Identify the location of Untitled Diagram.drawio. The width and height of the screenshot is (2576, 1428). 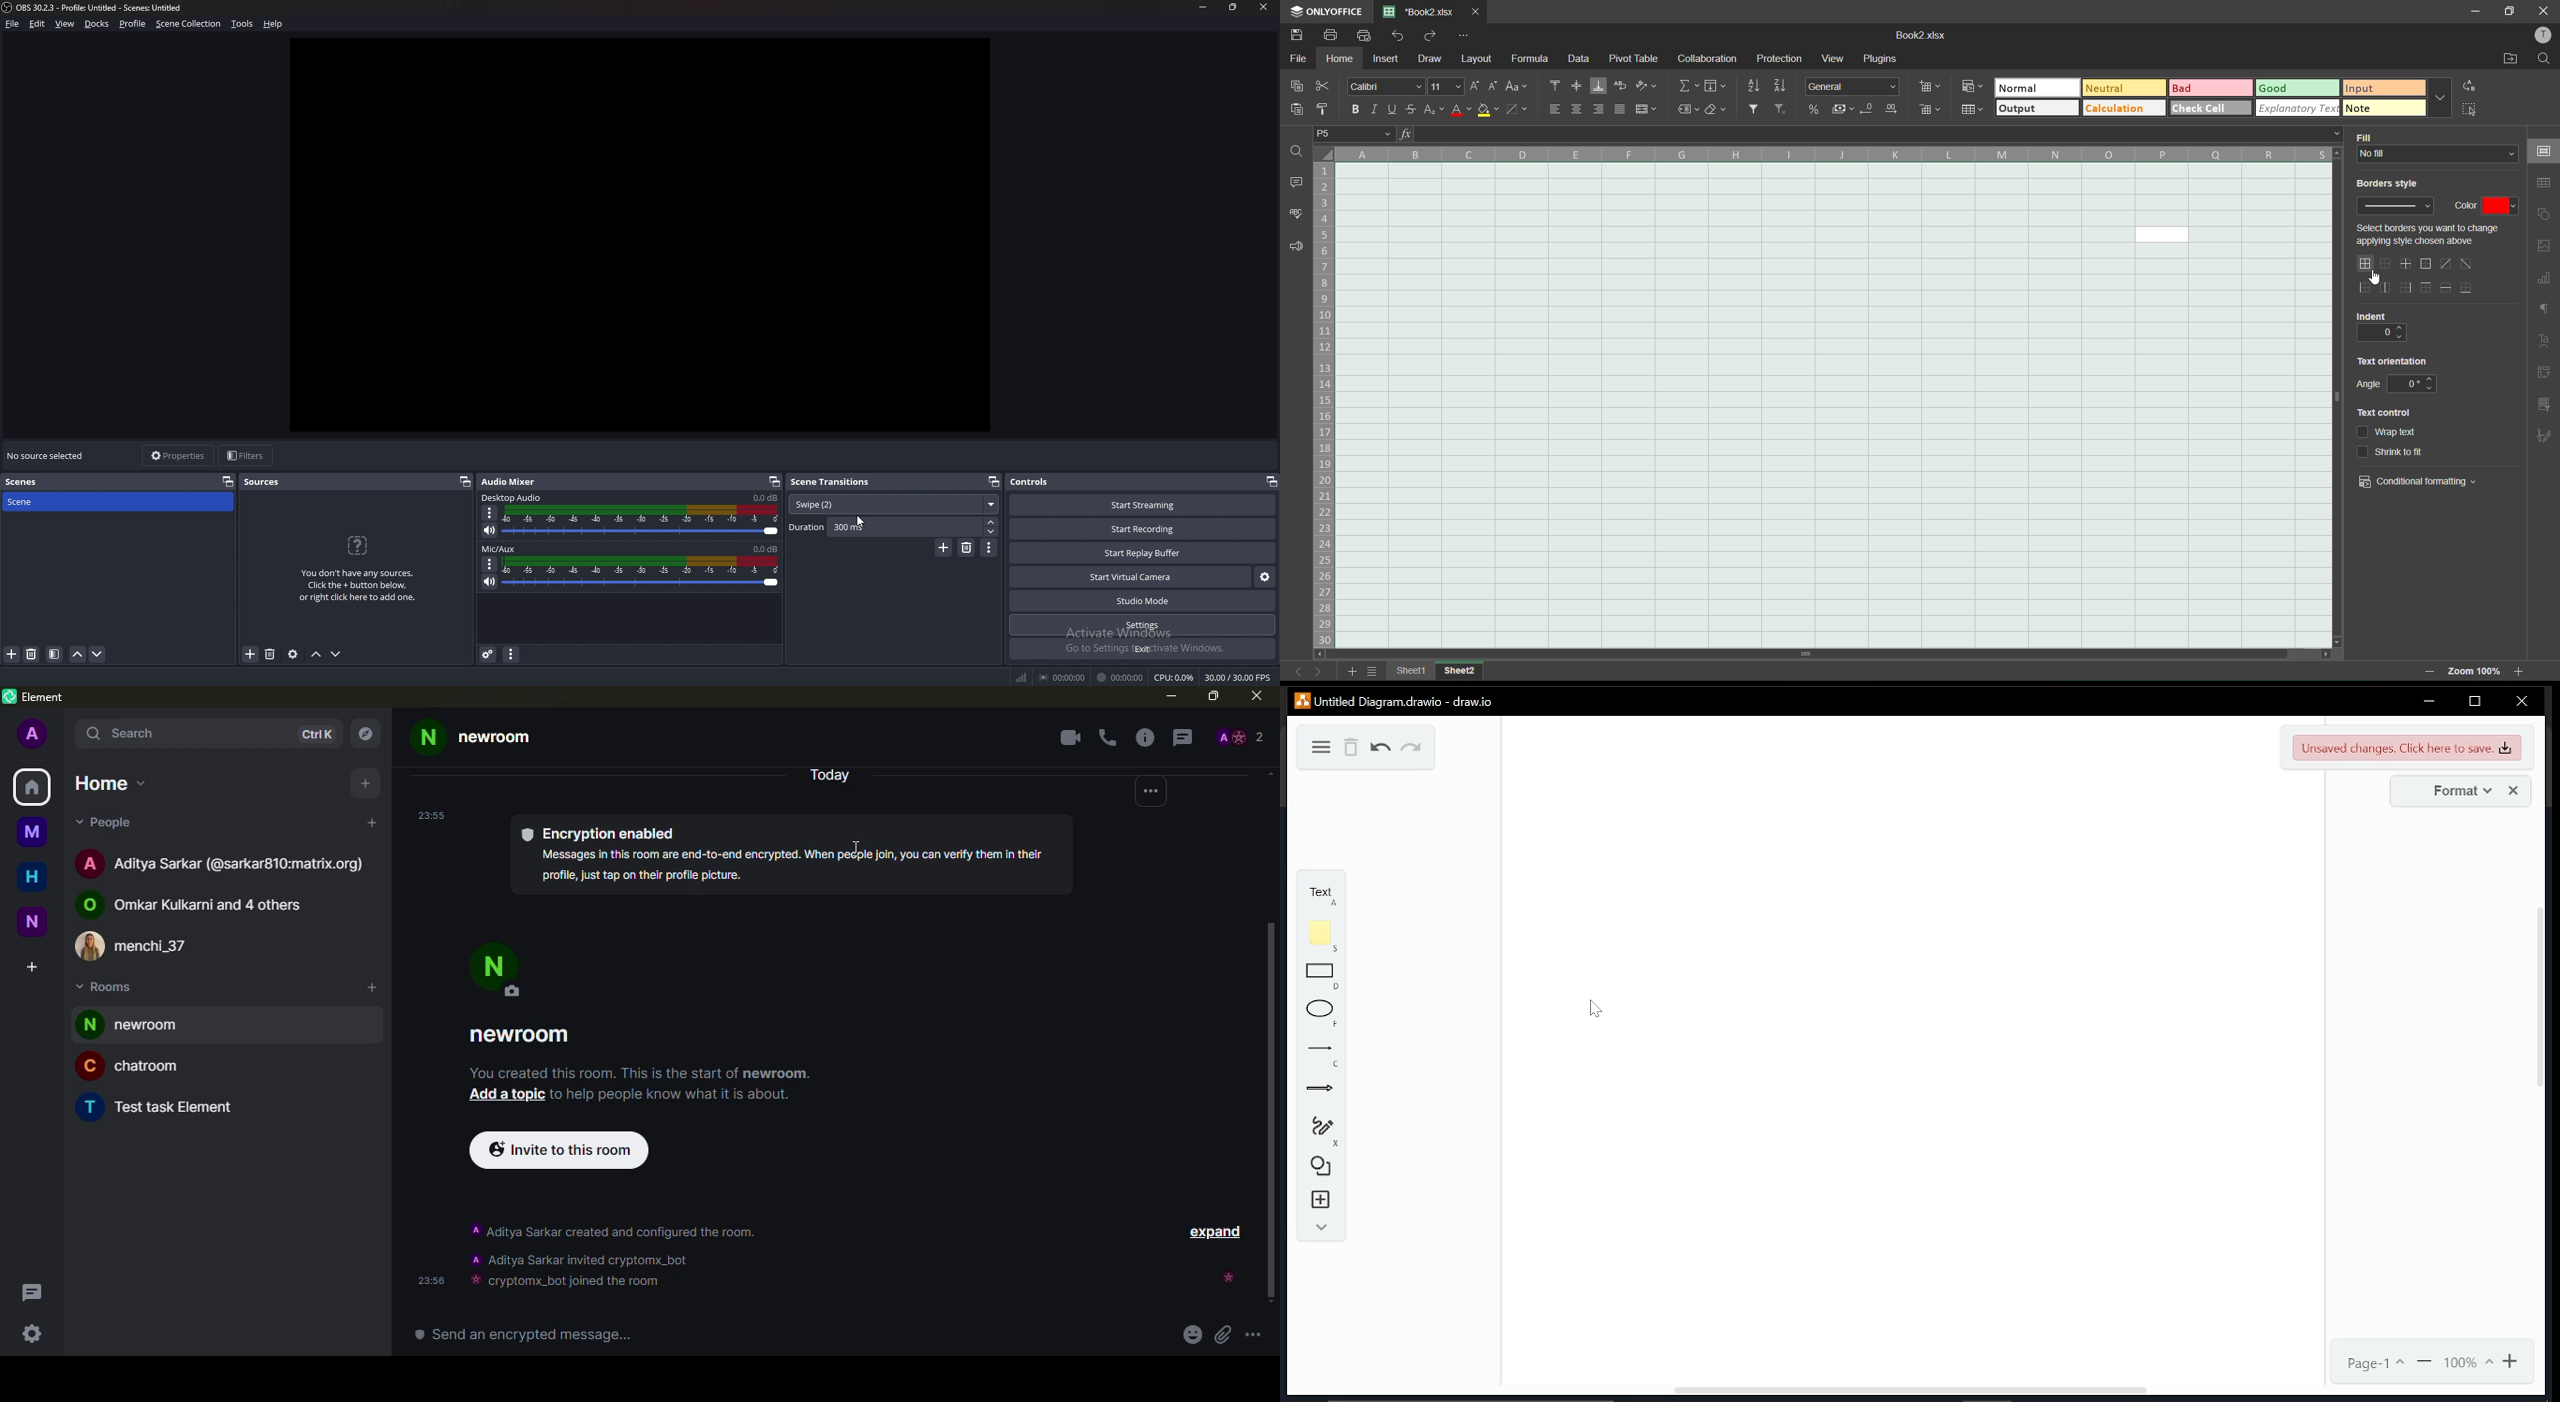
(1395, 700).